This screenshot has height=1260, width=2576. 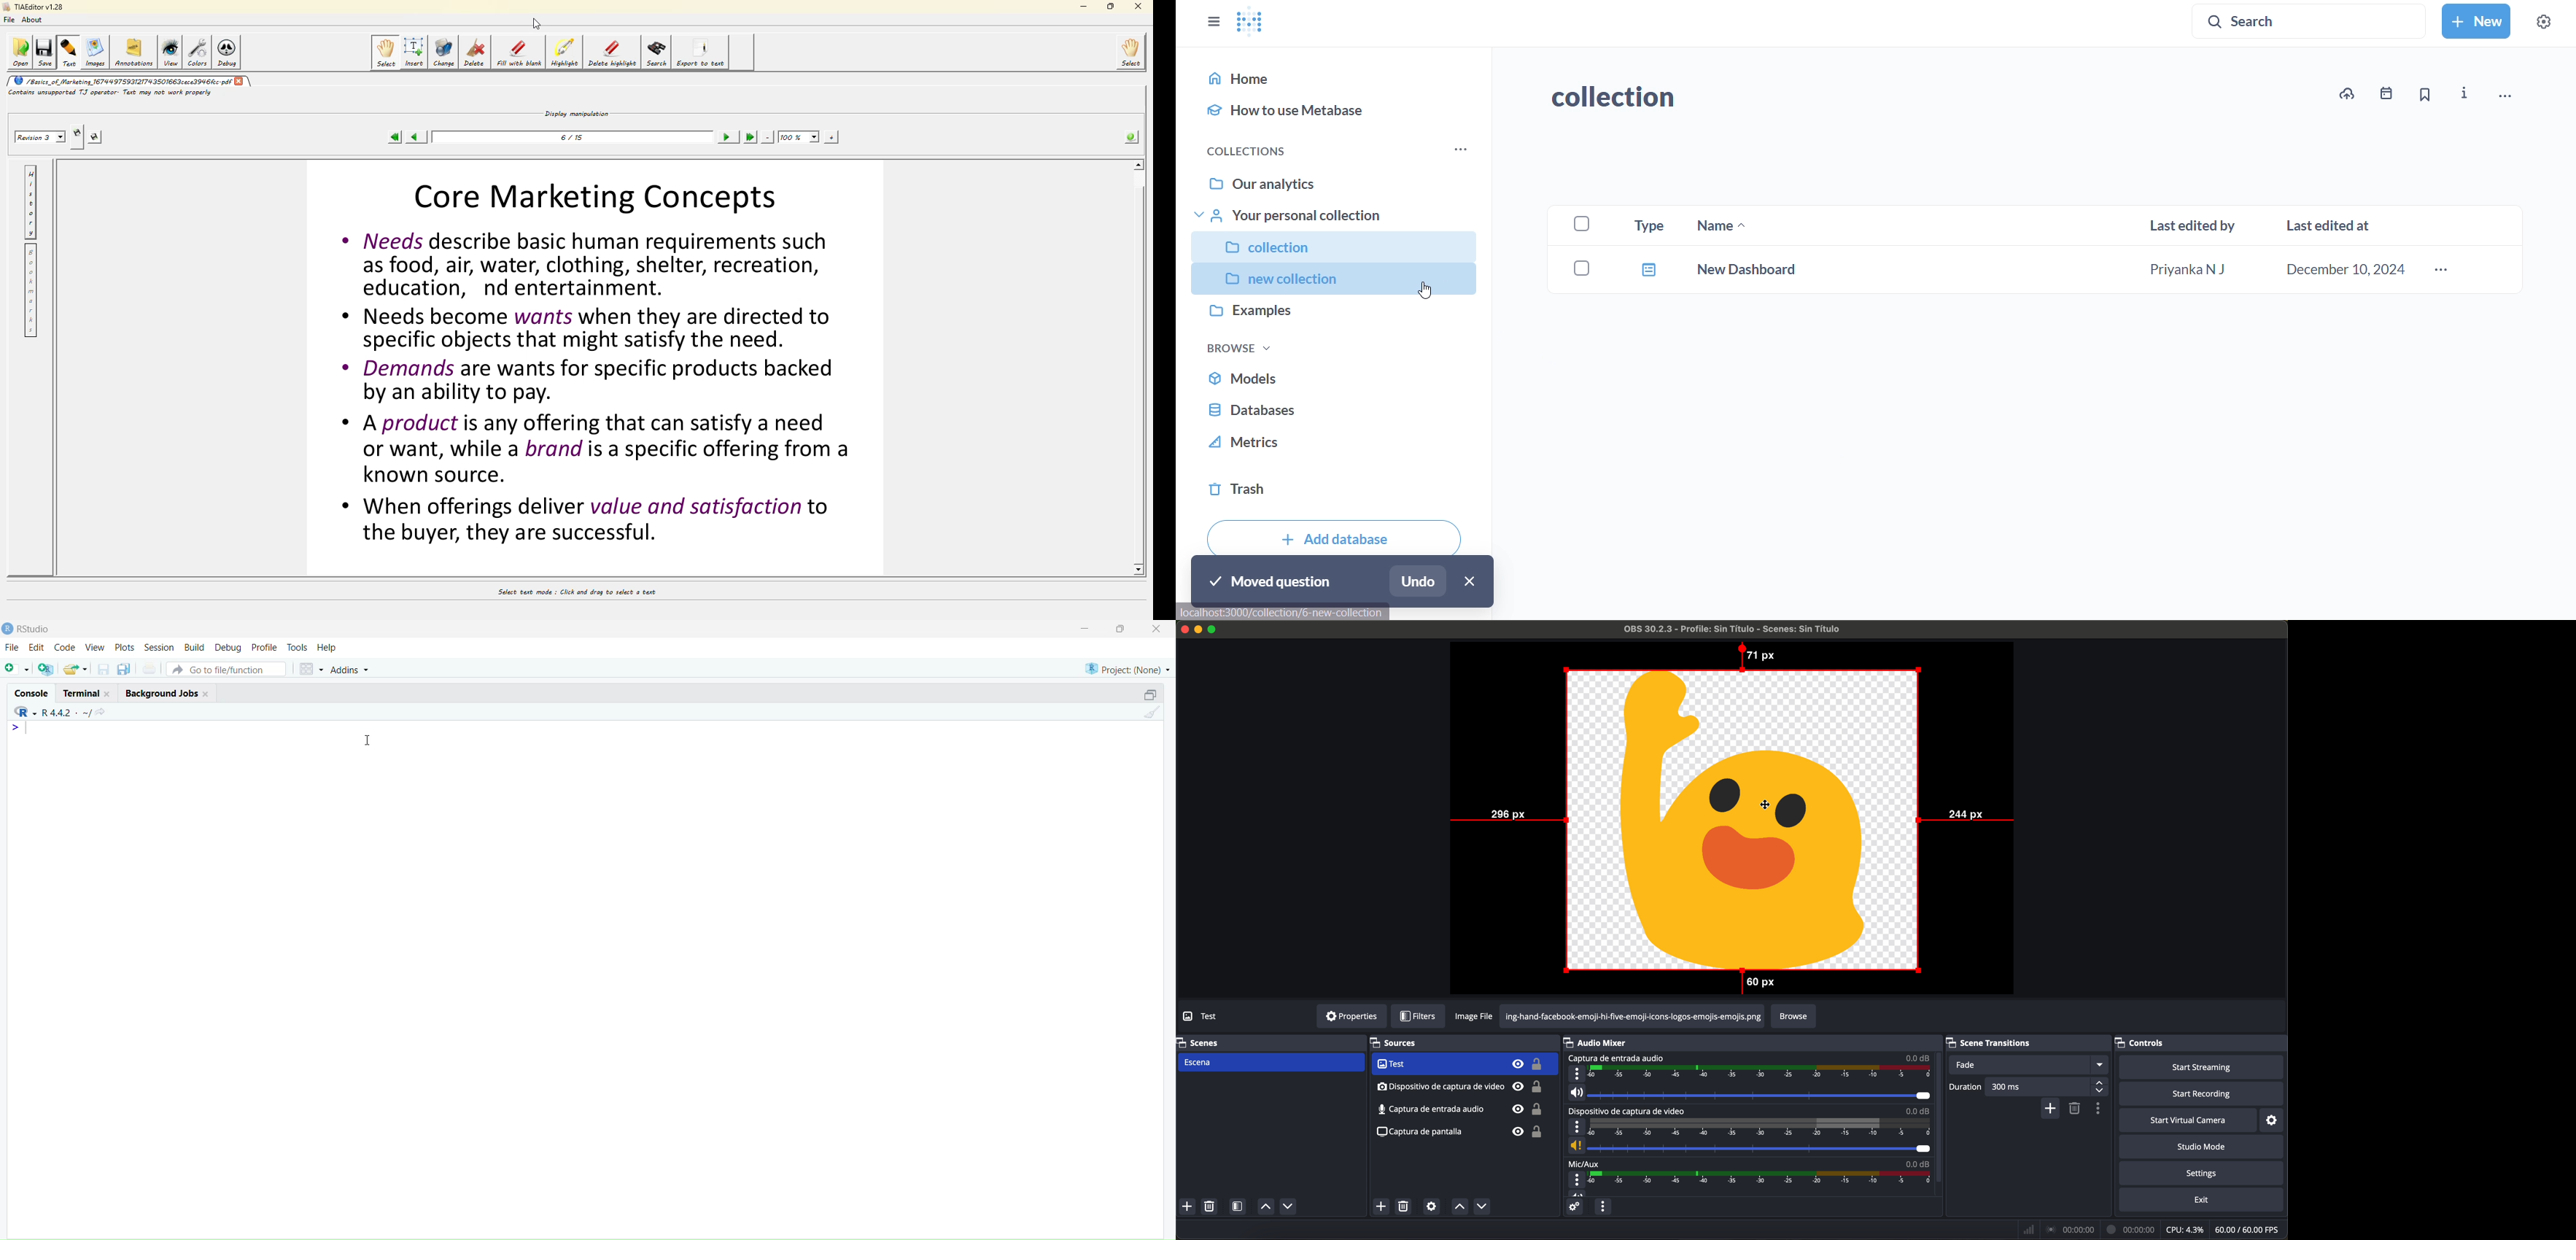 What do you see at coordinates (265, 648) in the screenshot?
I see `profile` at bounding box center [265, 648].